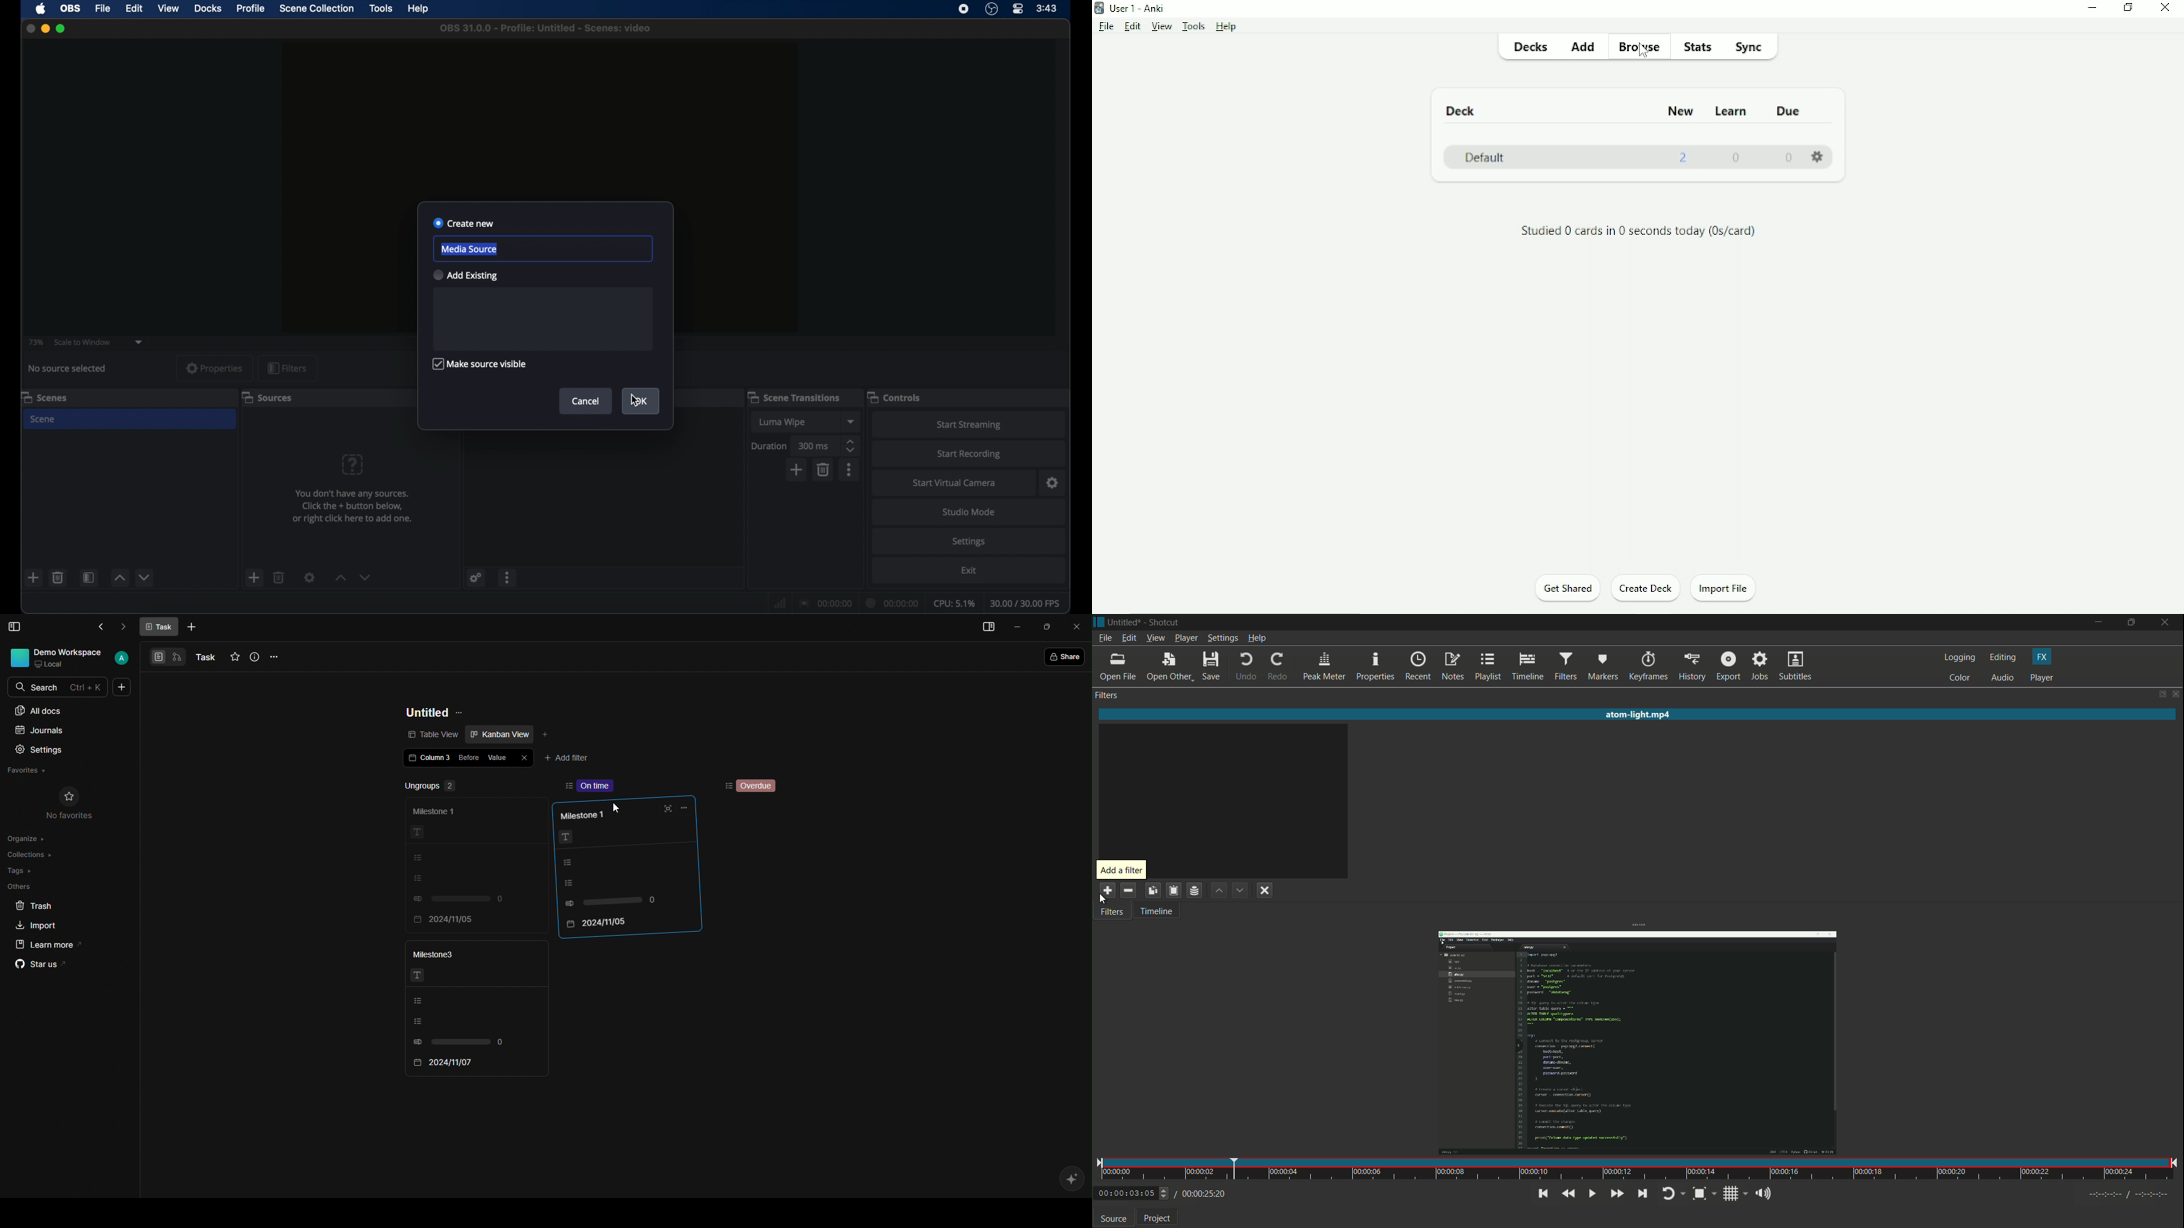 The height and width of the screenshot is (1232, 2184). I want to click on Tools, so click(1194, 27).